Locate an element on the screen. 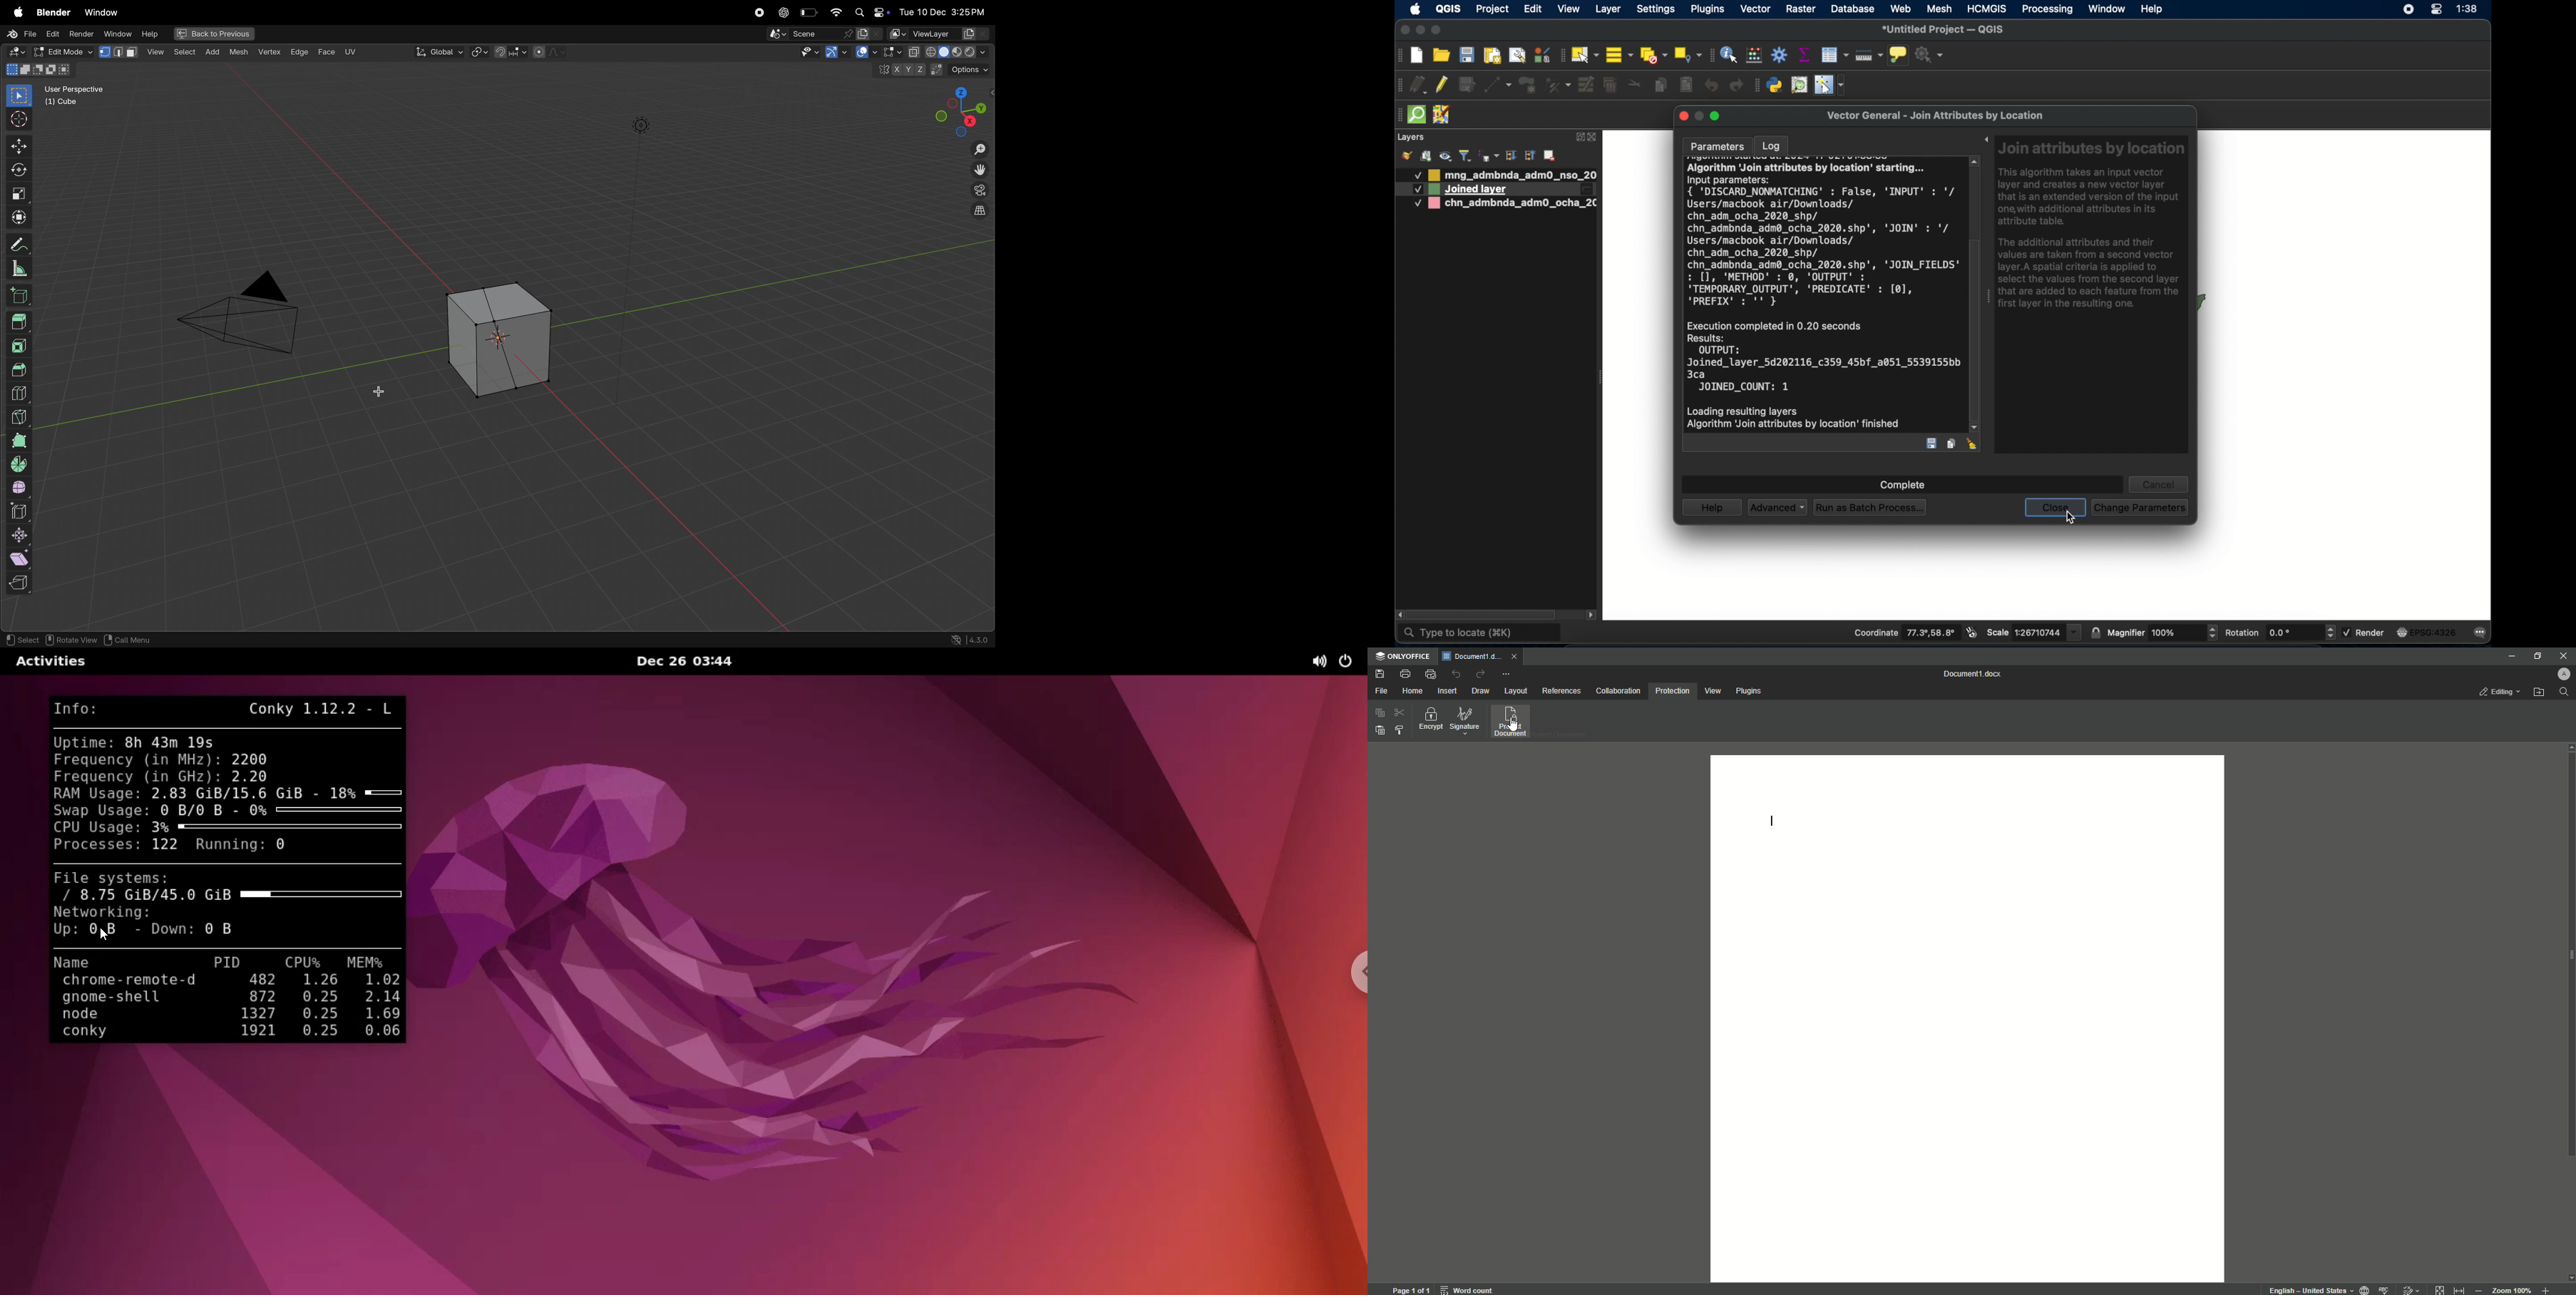  expand is located at coordinates (1578, 137).